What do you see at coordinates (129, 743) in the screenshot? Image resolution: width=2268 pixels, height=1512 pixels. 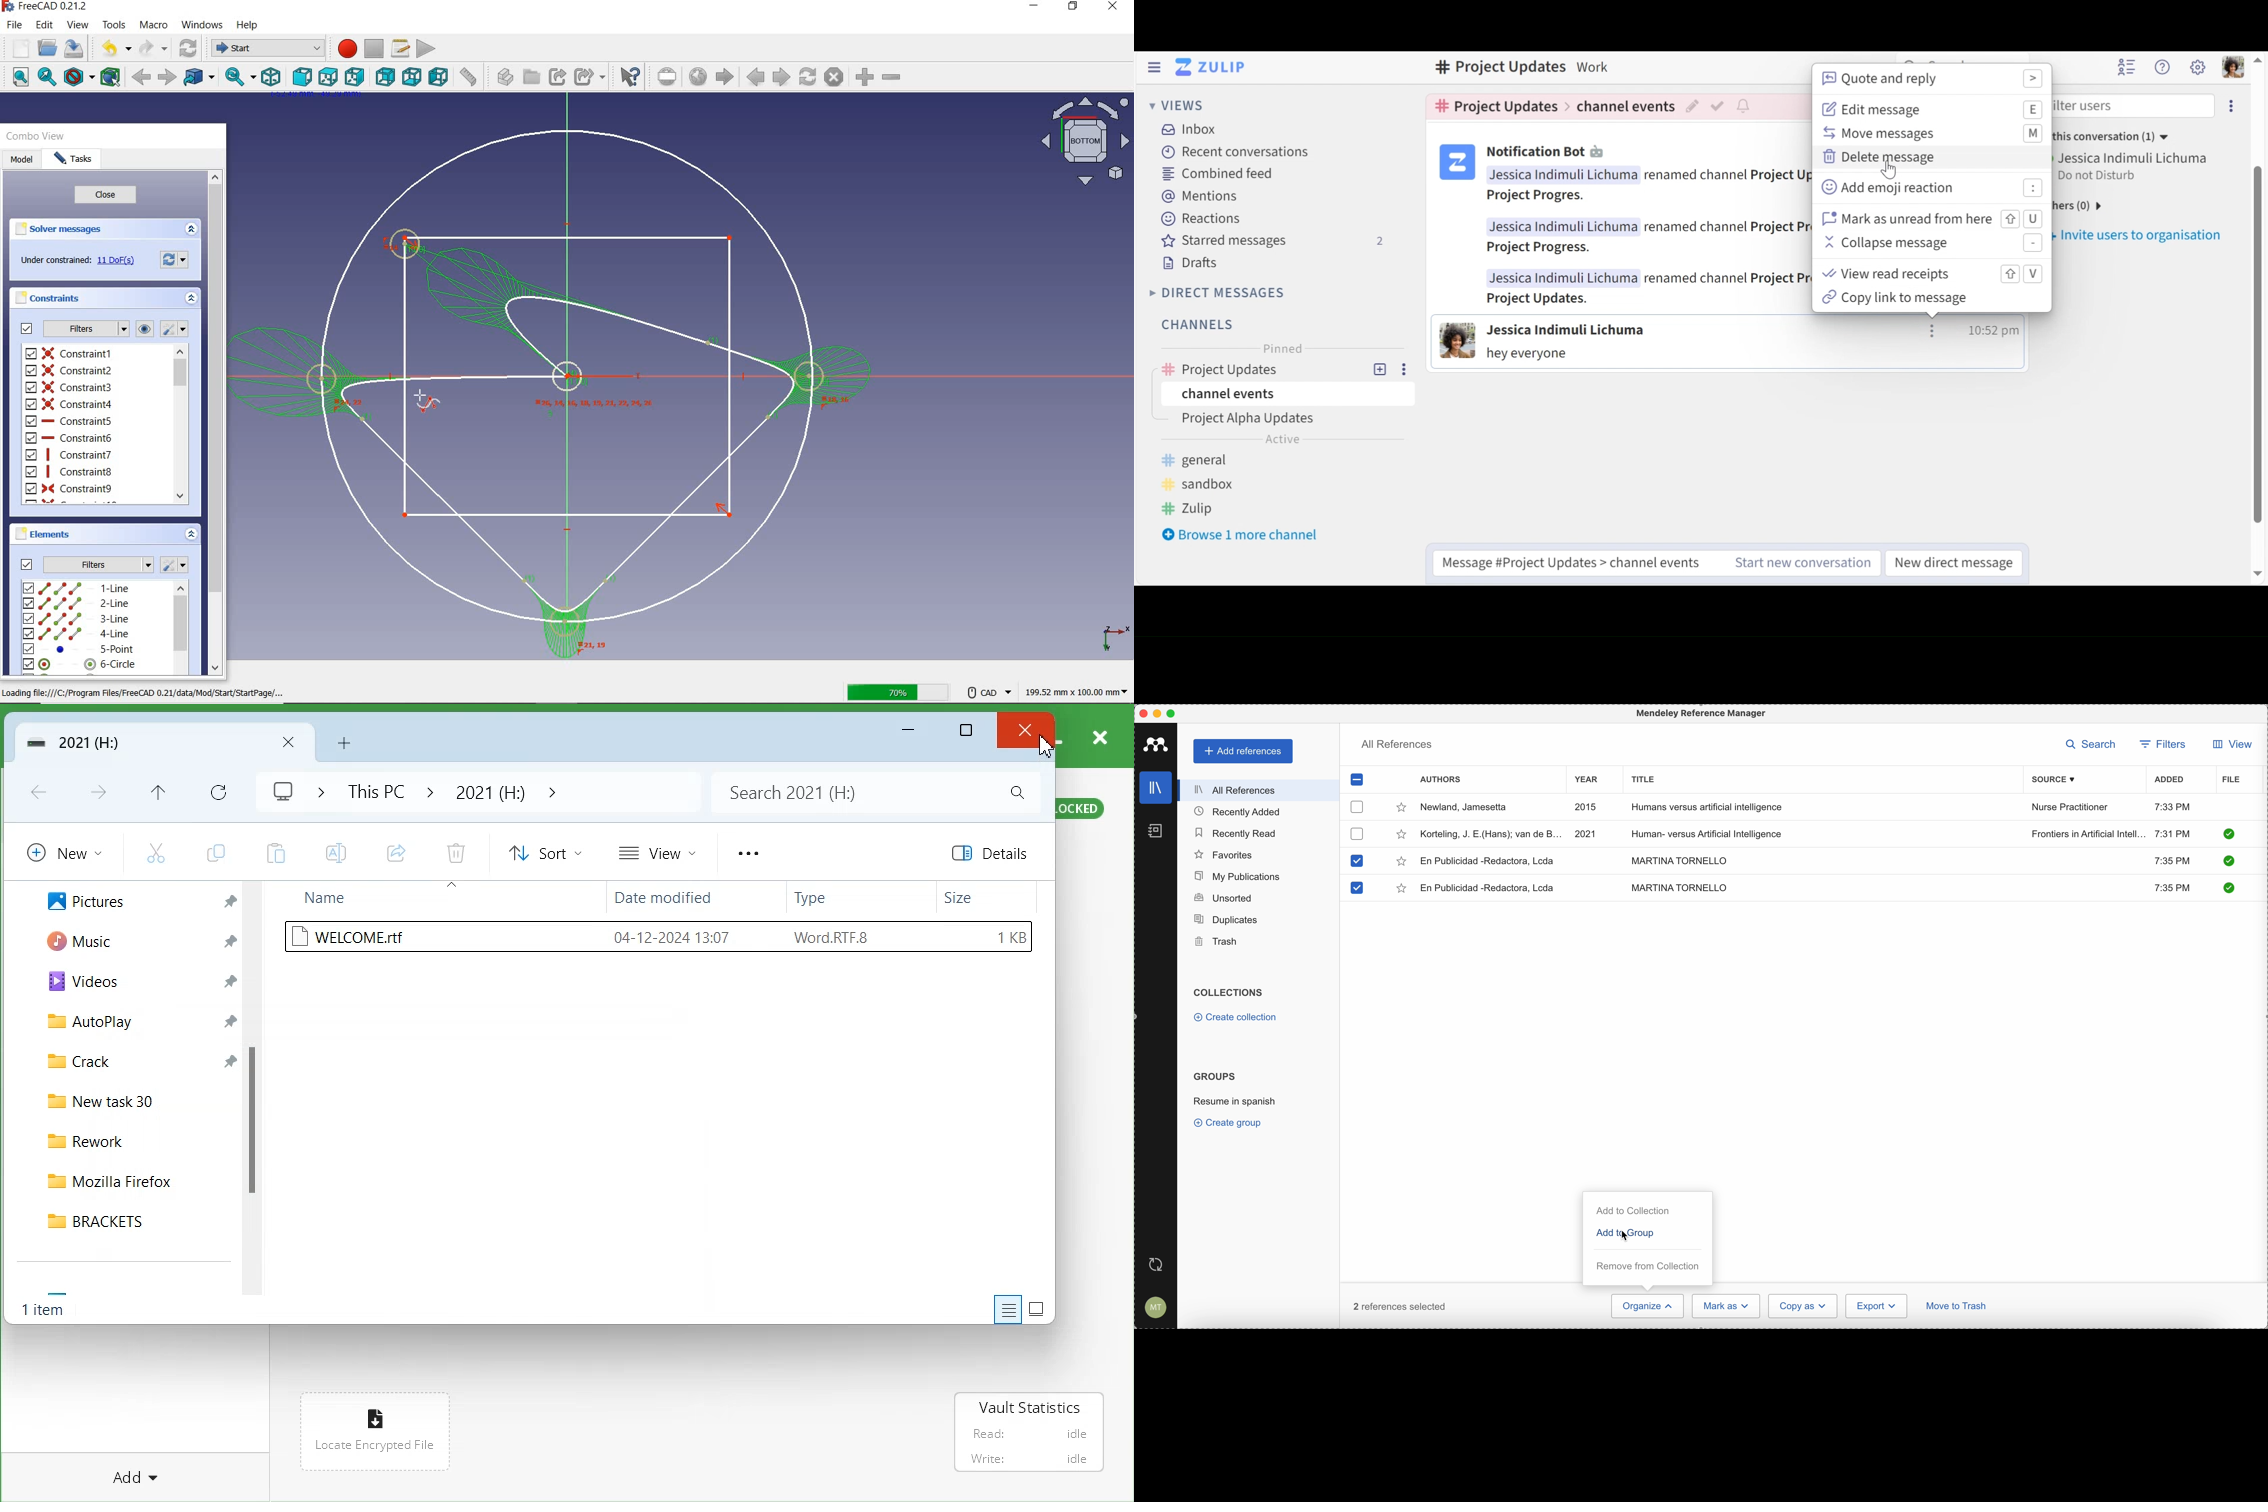 I see `Vault Folder` at bounding box center [129, 743].